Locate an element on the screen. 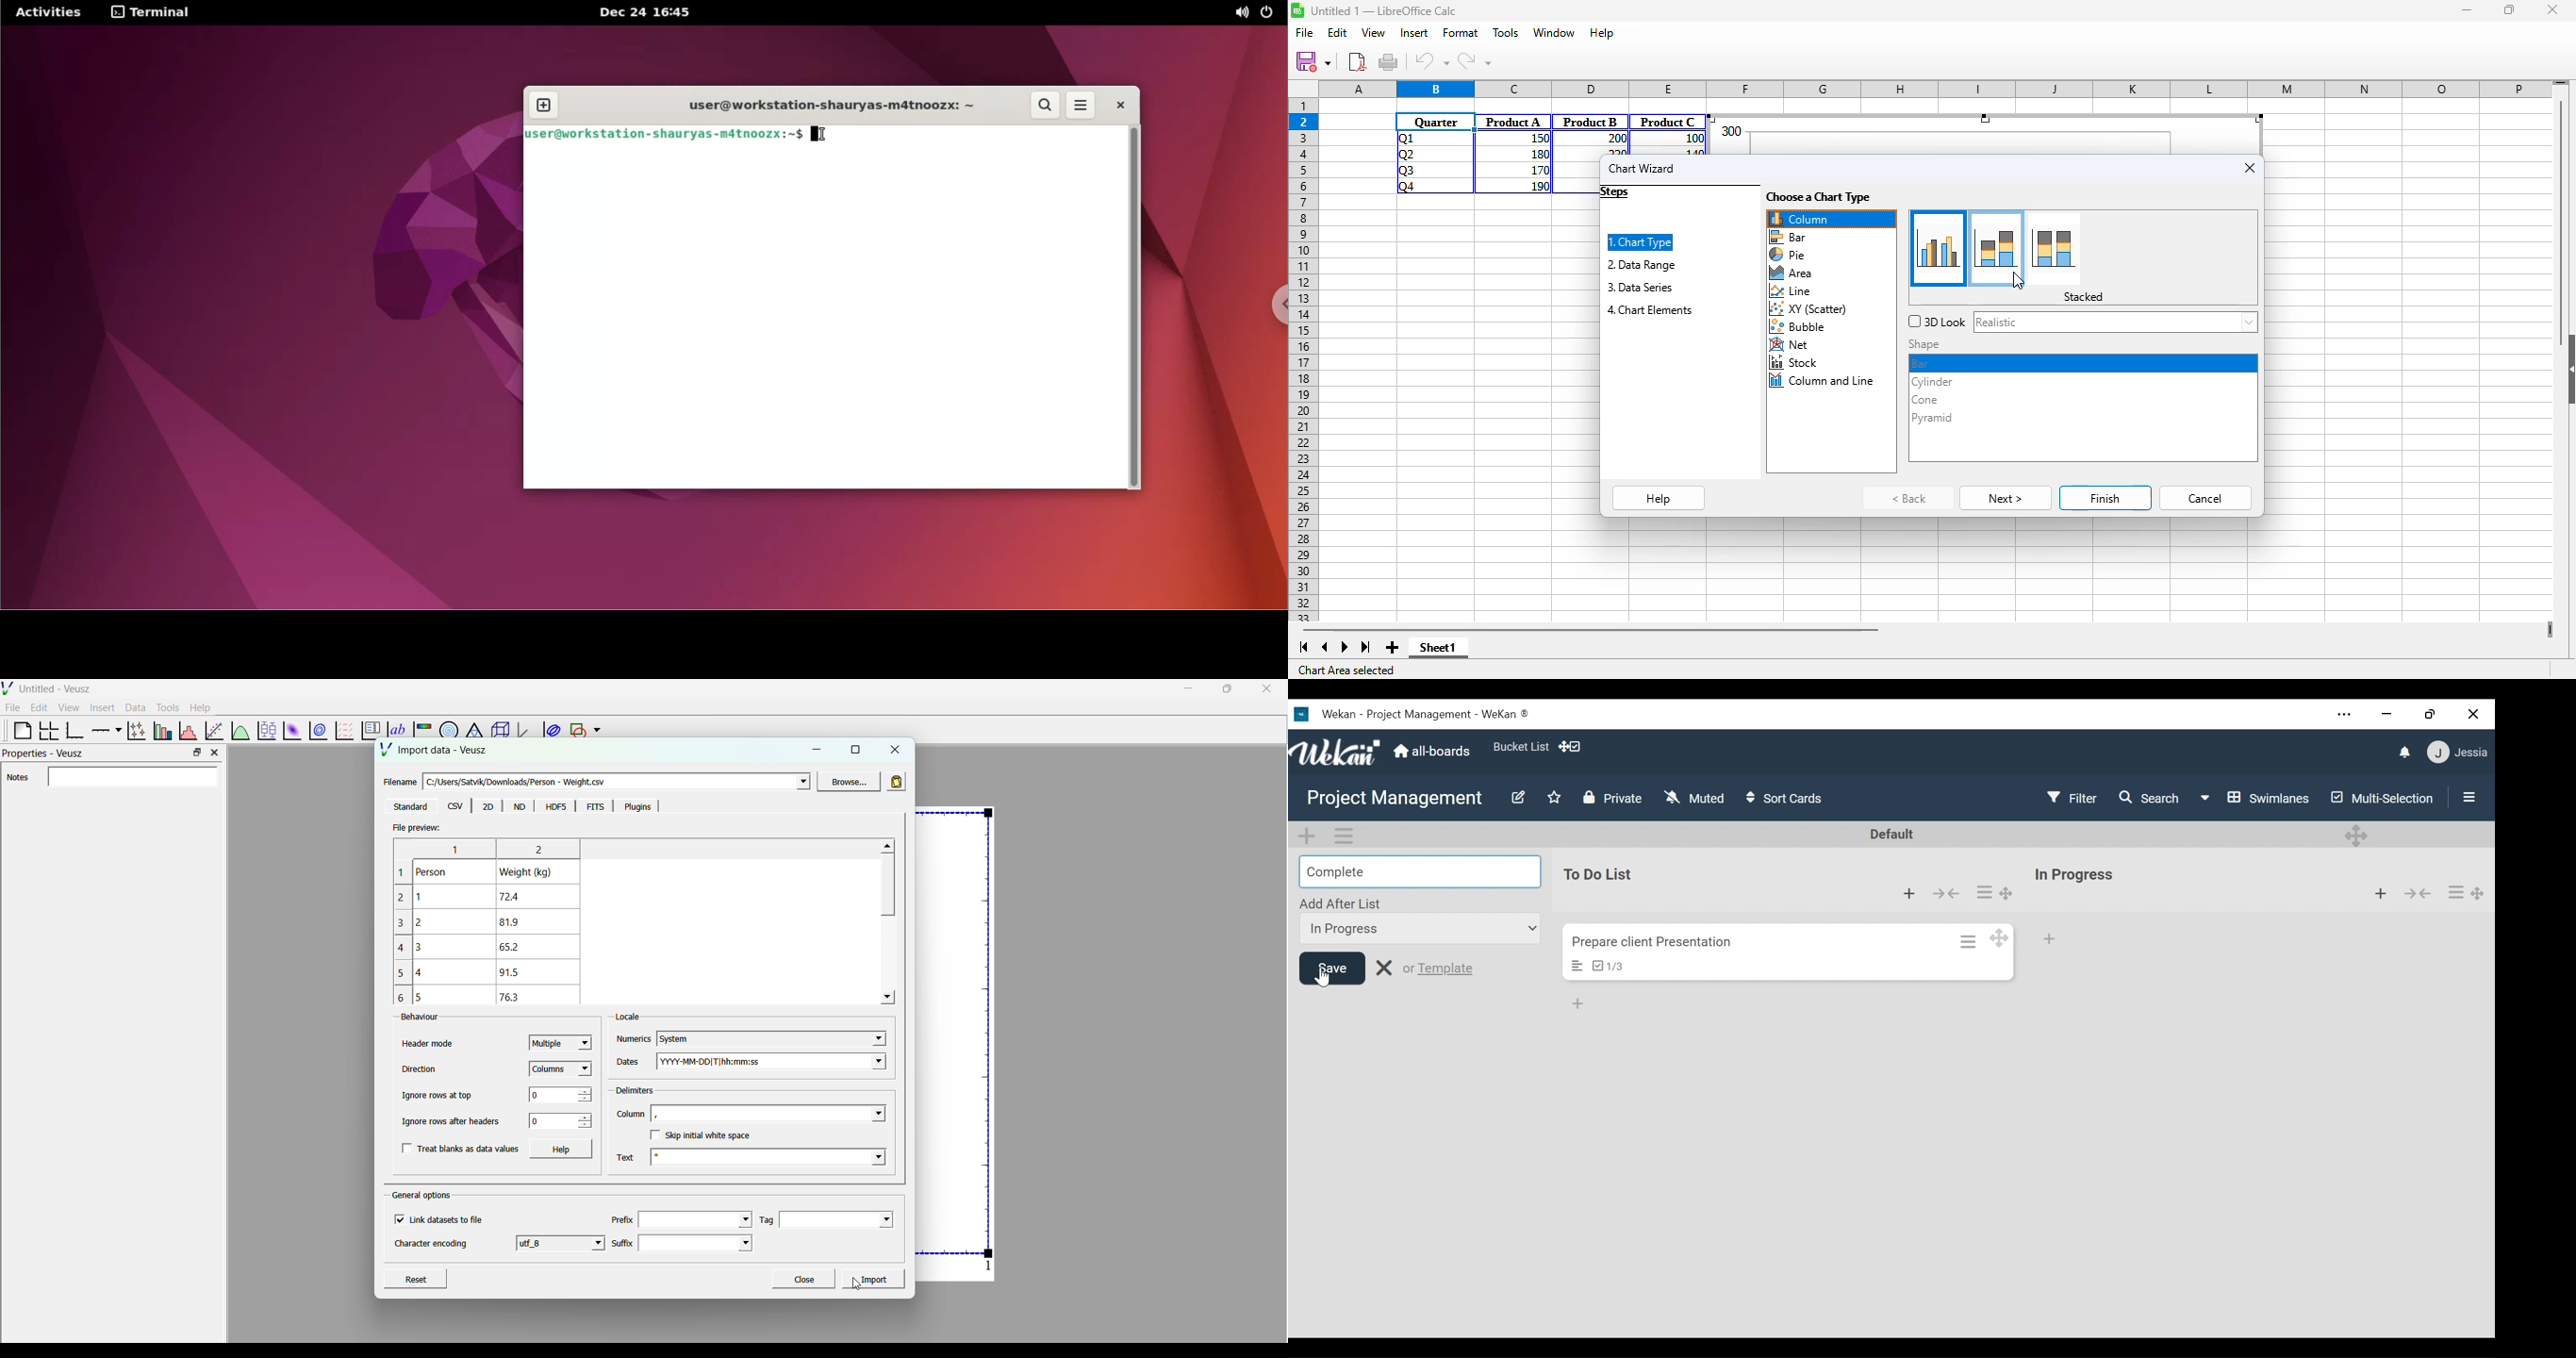 Image resolution: width=2576 pixels, height=1372 pixels. Plugins is located at coordinates (634, 806).